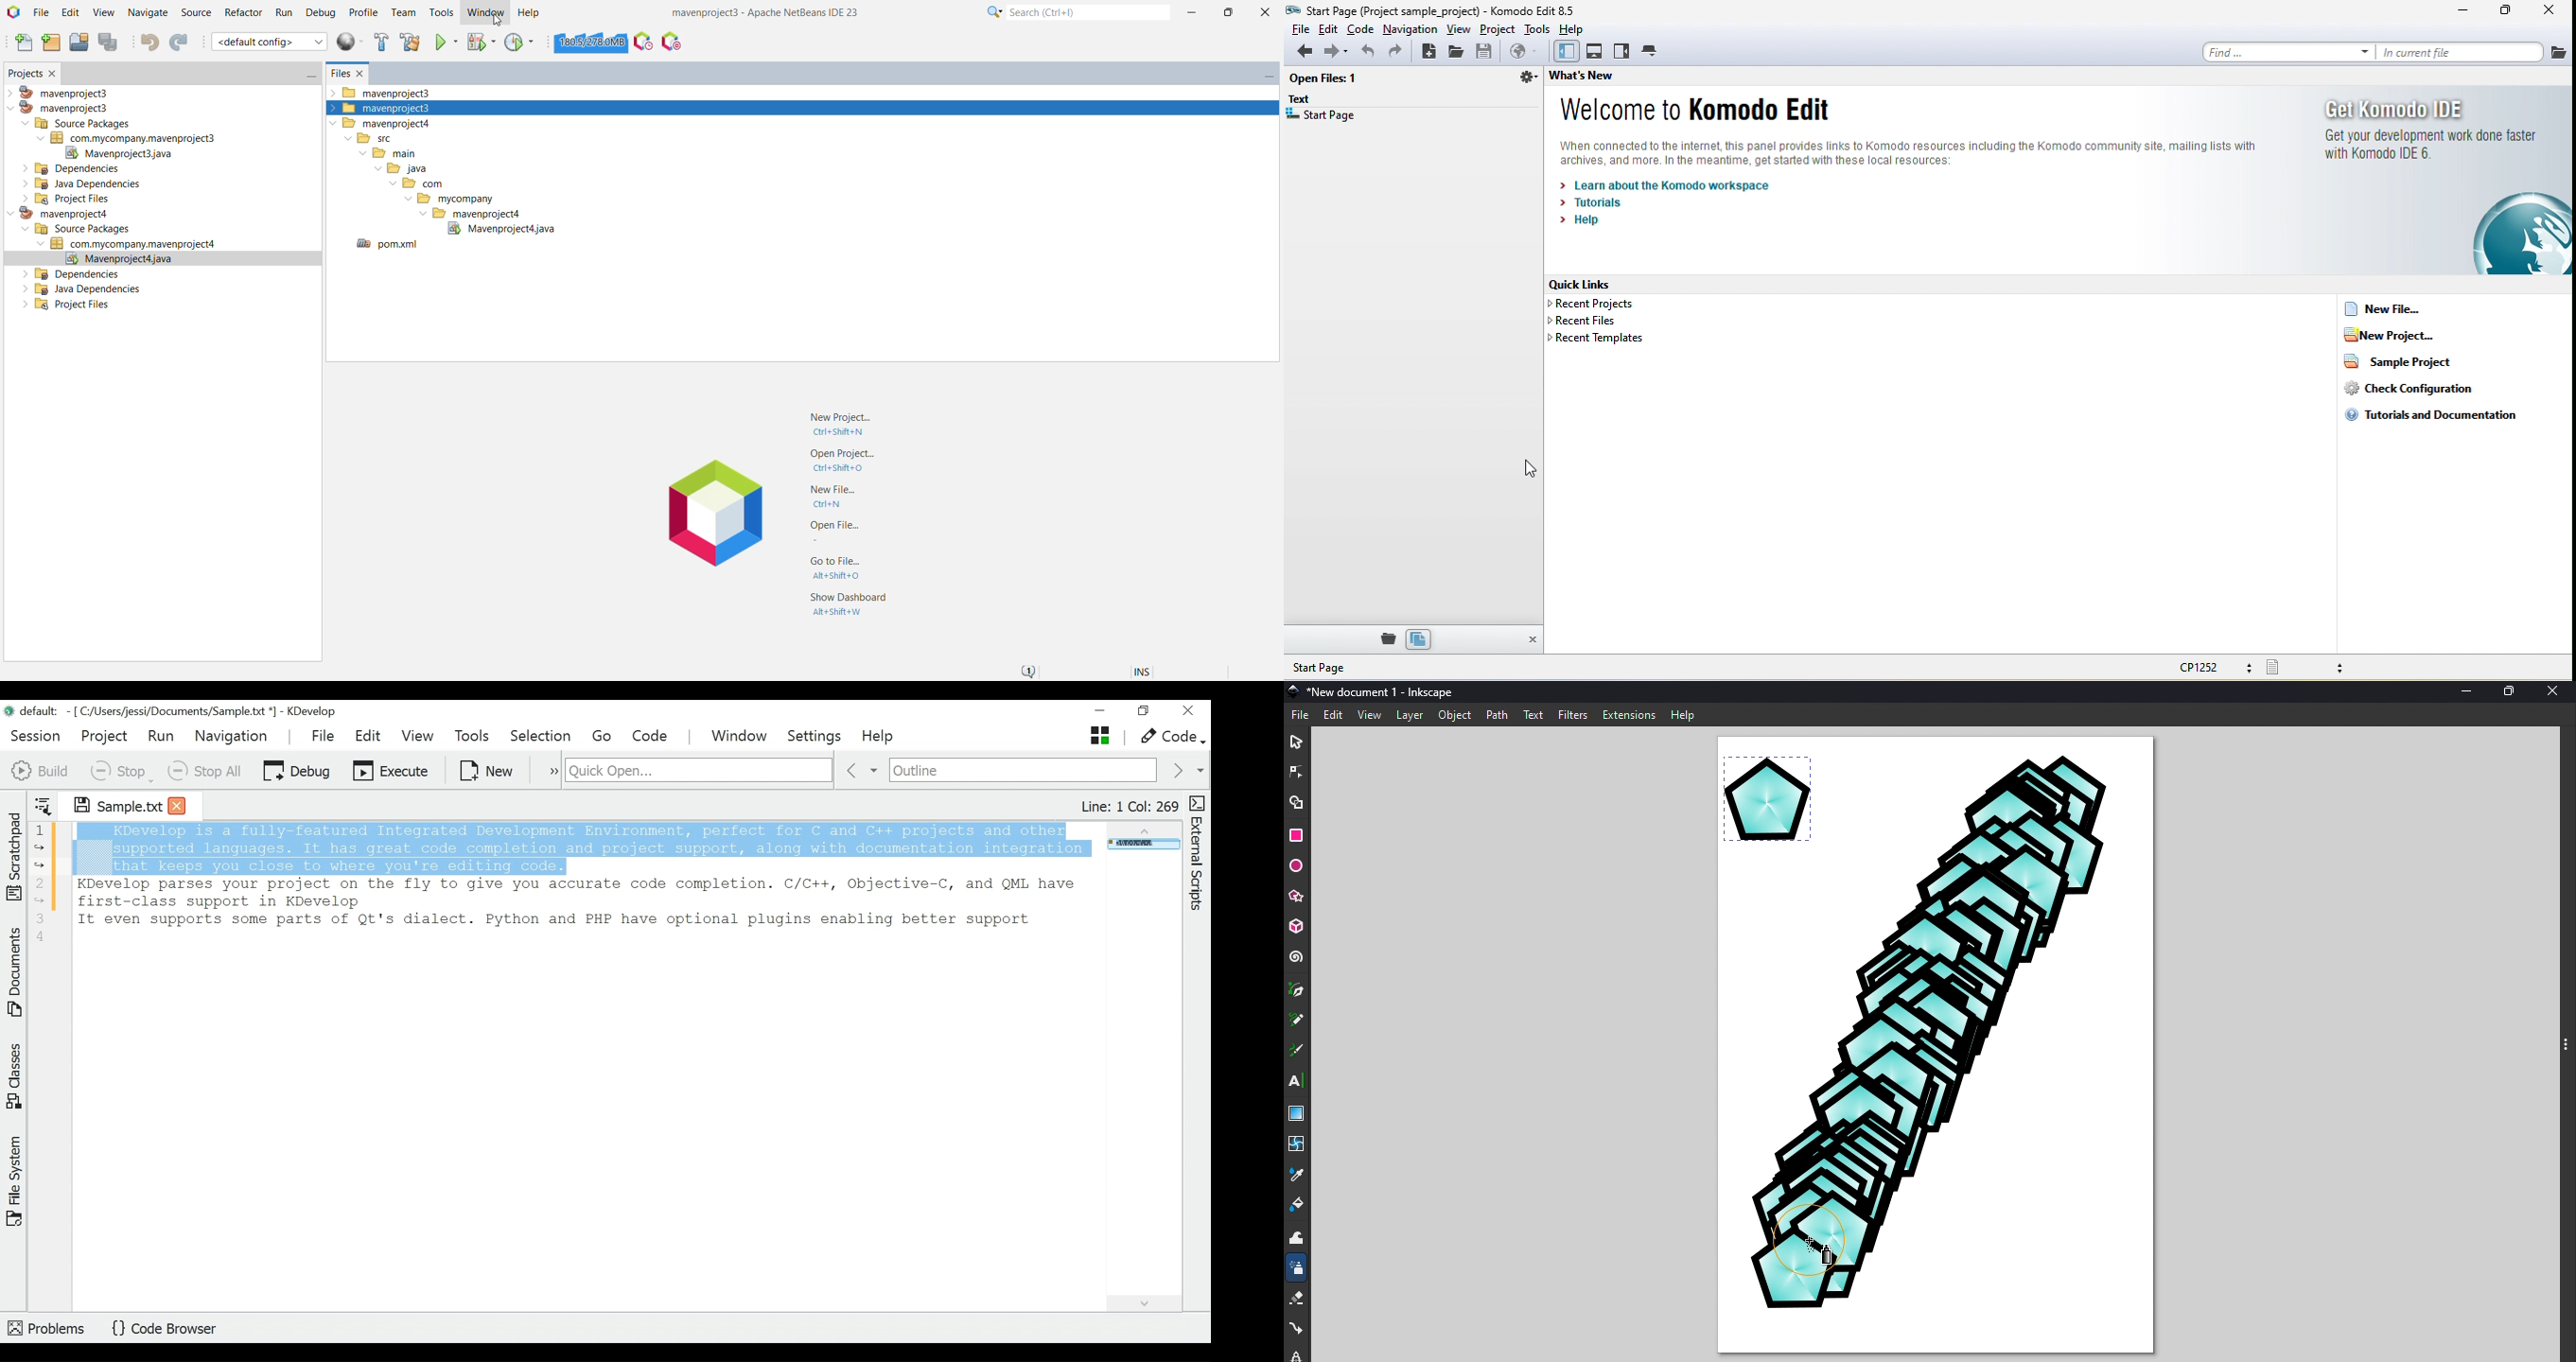 This screenshot has width=2576, height=1372. I want to click on Spray tool, so click(1297, 1271).